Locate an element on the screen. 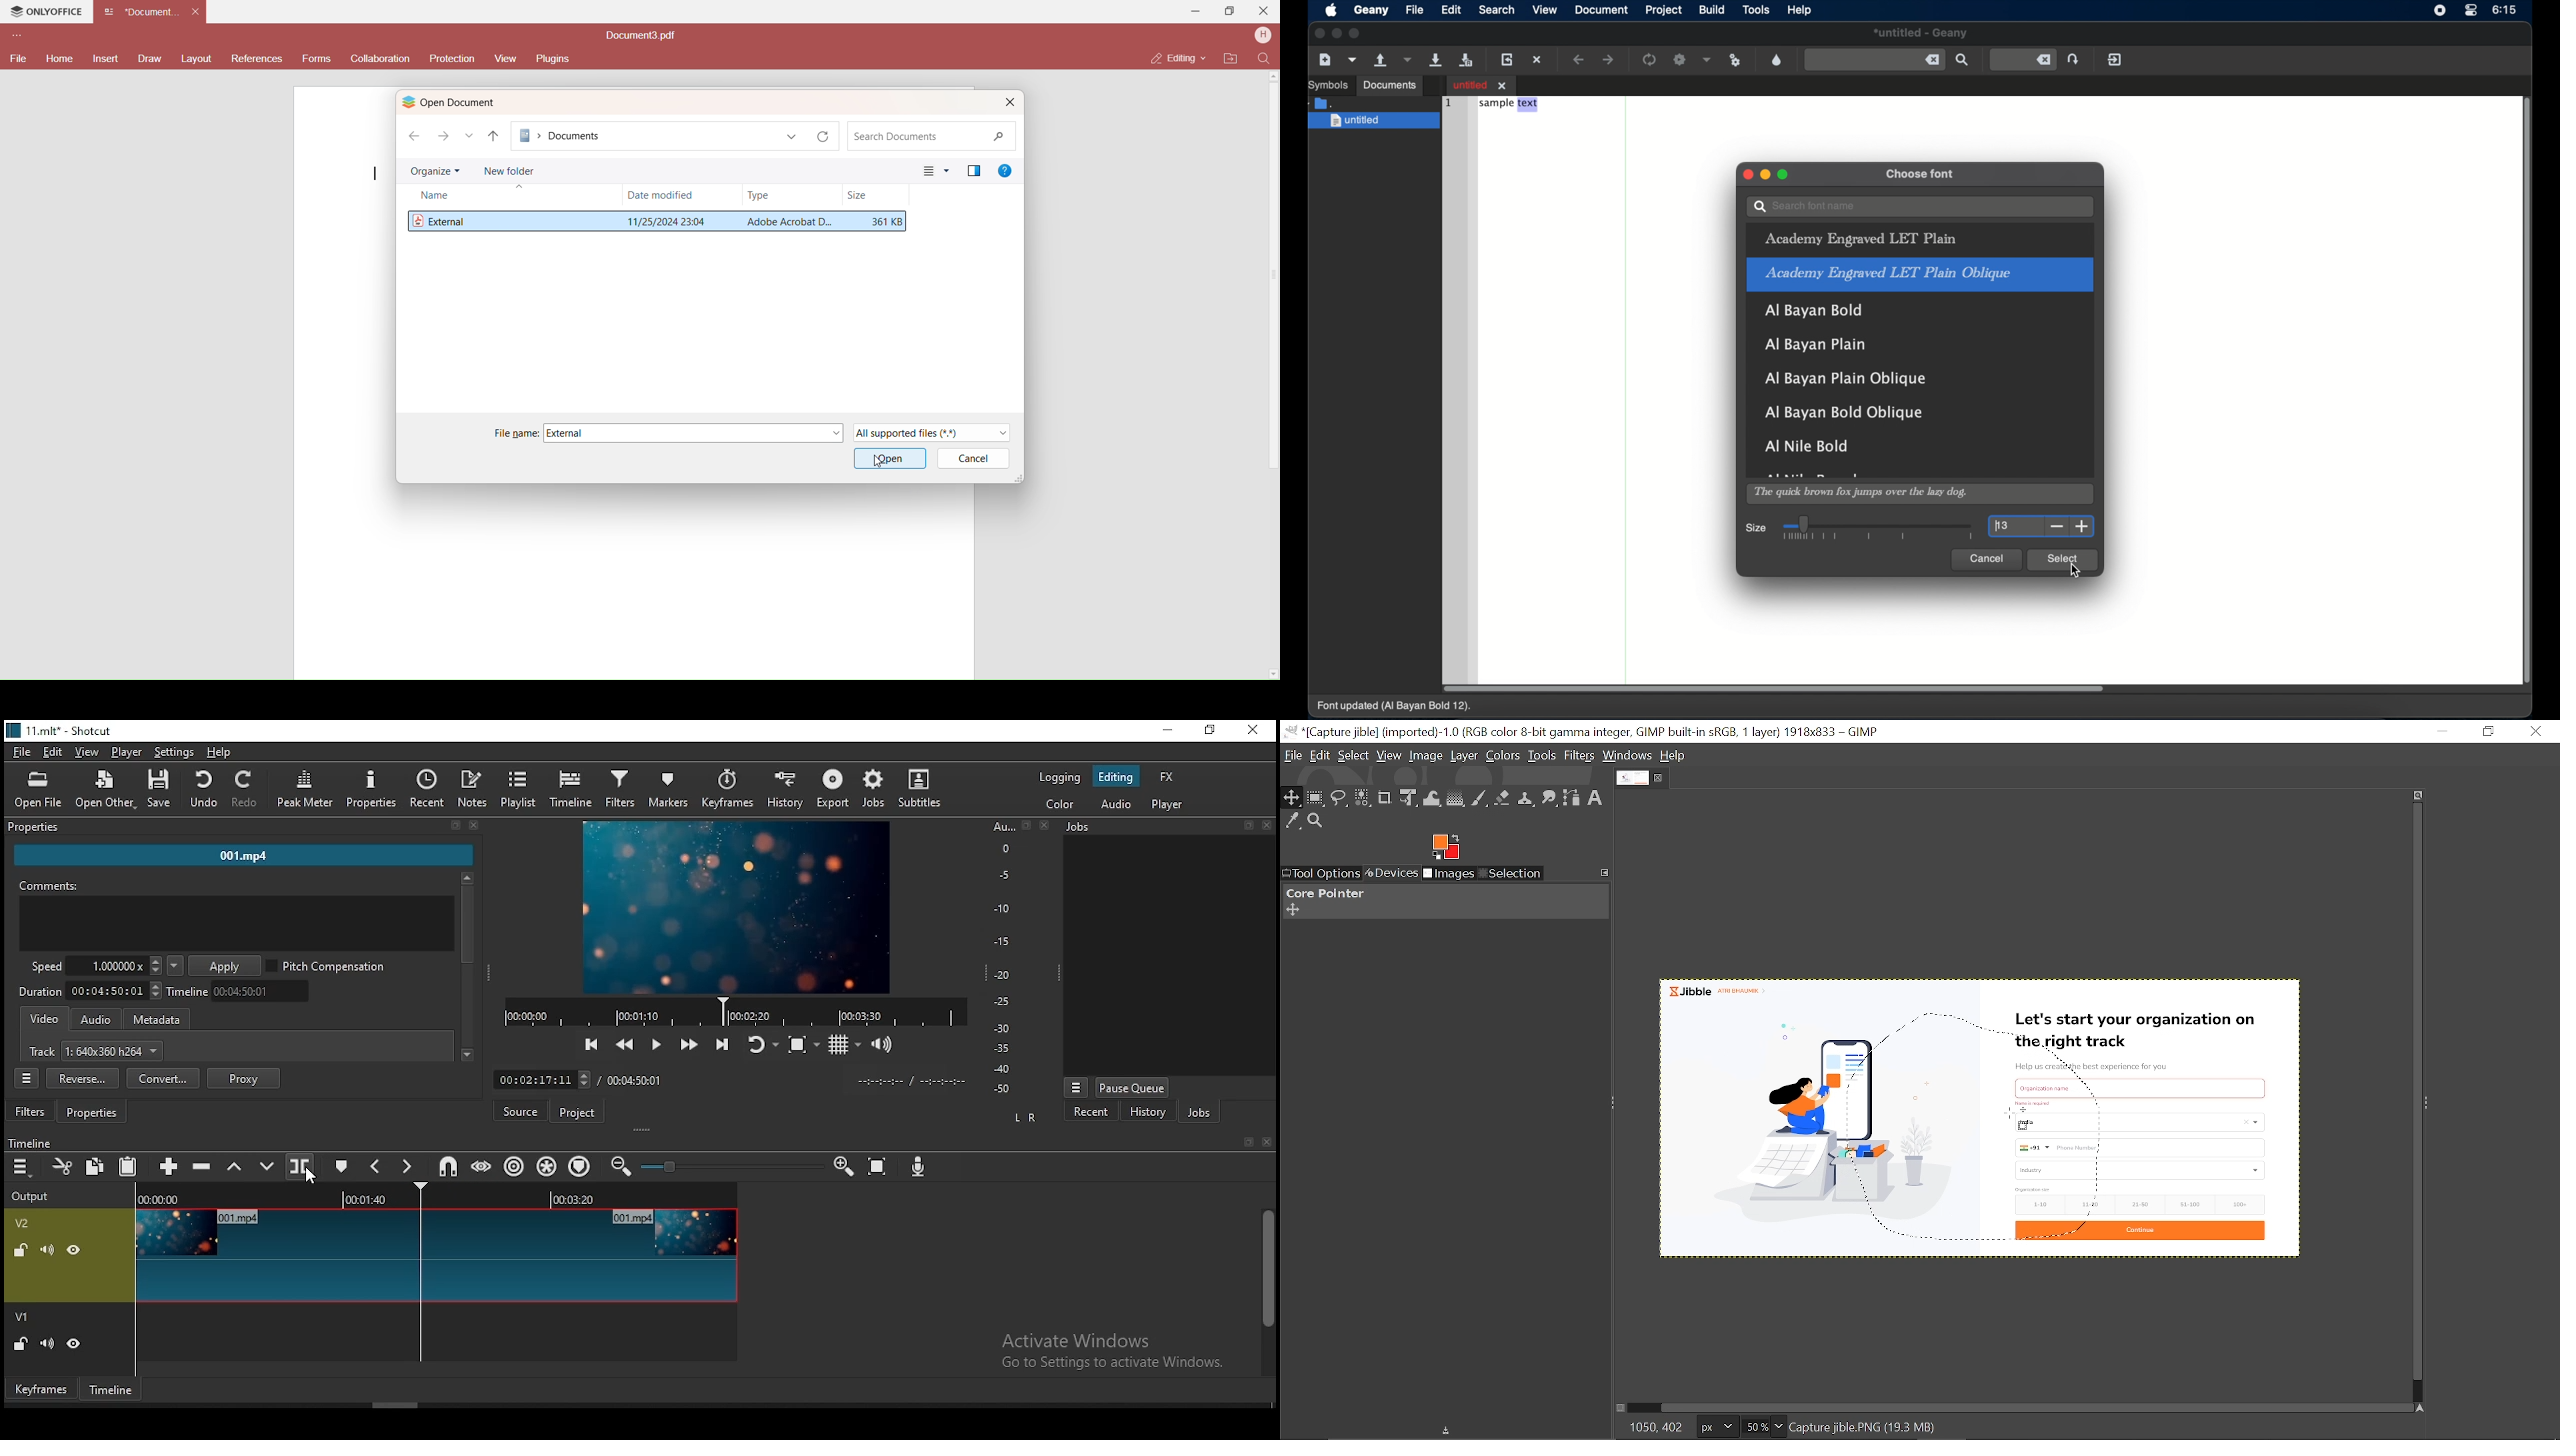 Image resolution: width=2576 pixels, height=1456 pixels. Zoom options is located at coordinates (1777, 1427).